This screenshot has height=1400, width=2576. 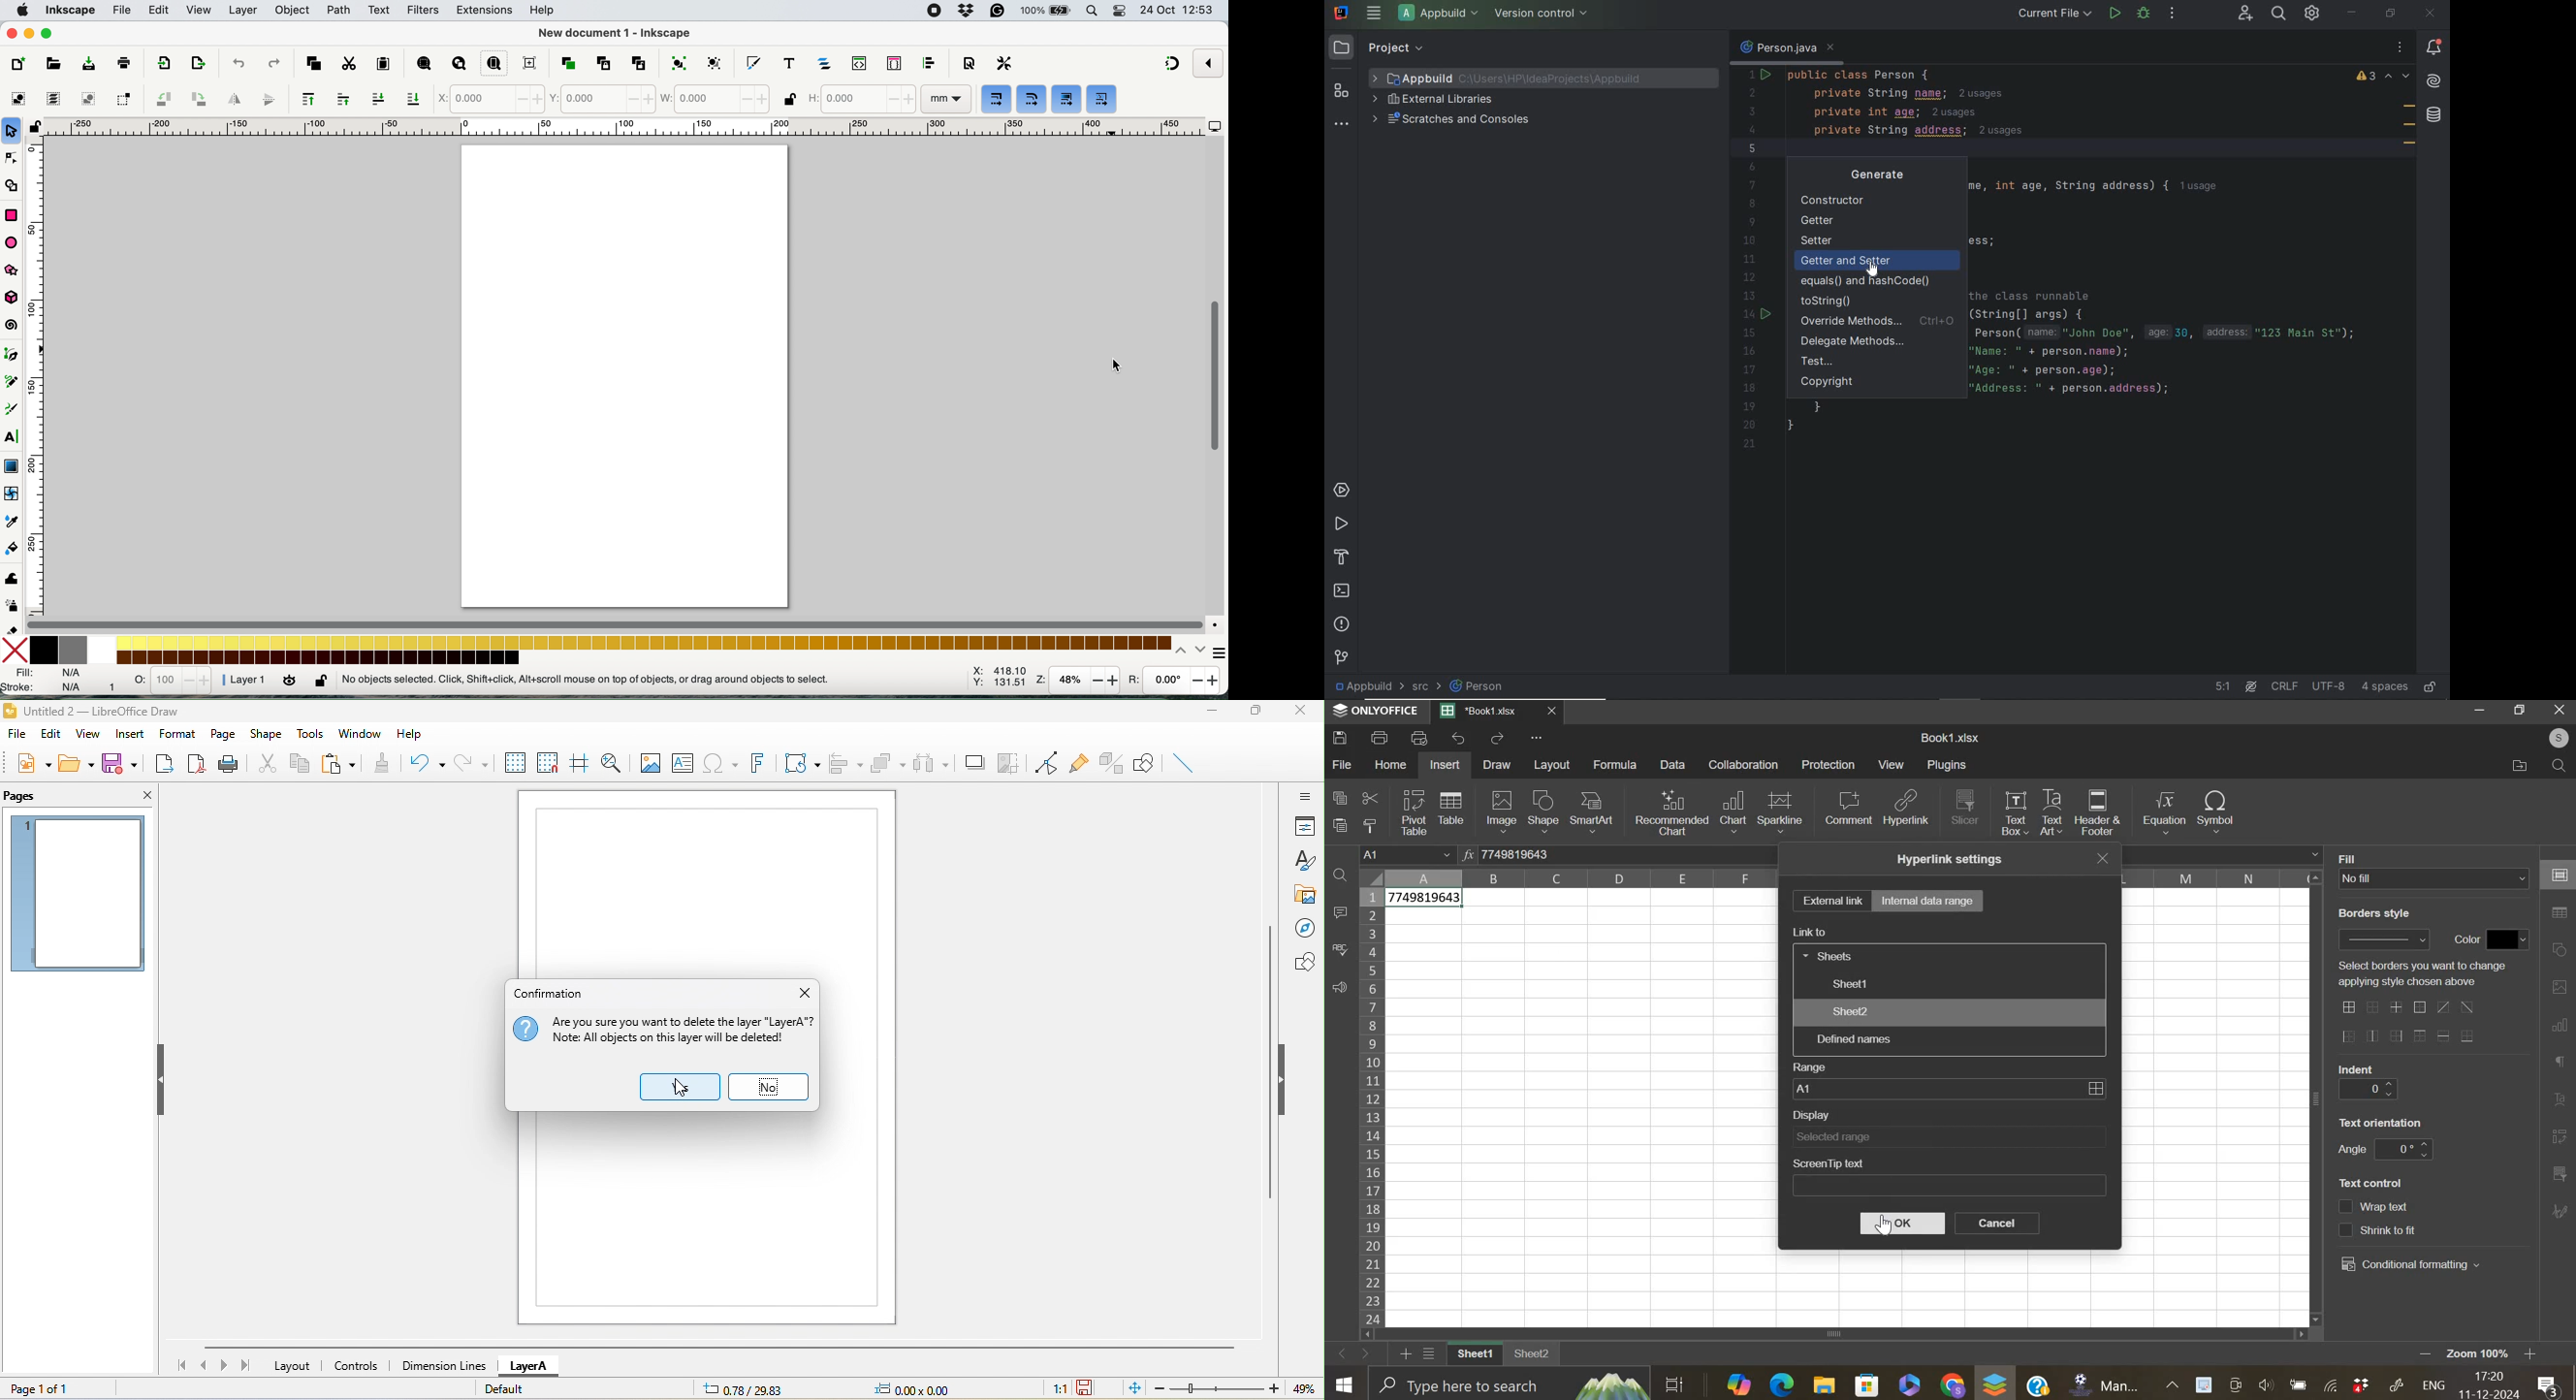 I want to click on page 1 canvas, so click(x=705, y=881).